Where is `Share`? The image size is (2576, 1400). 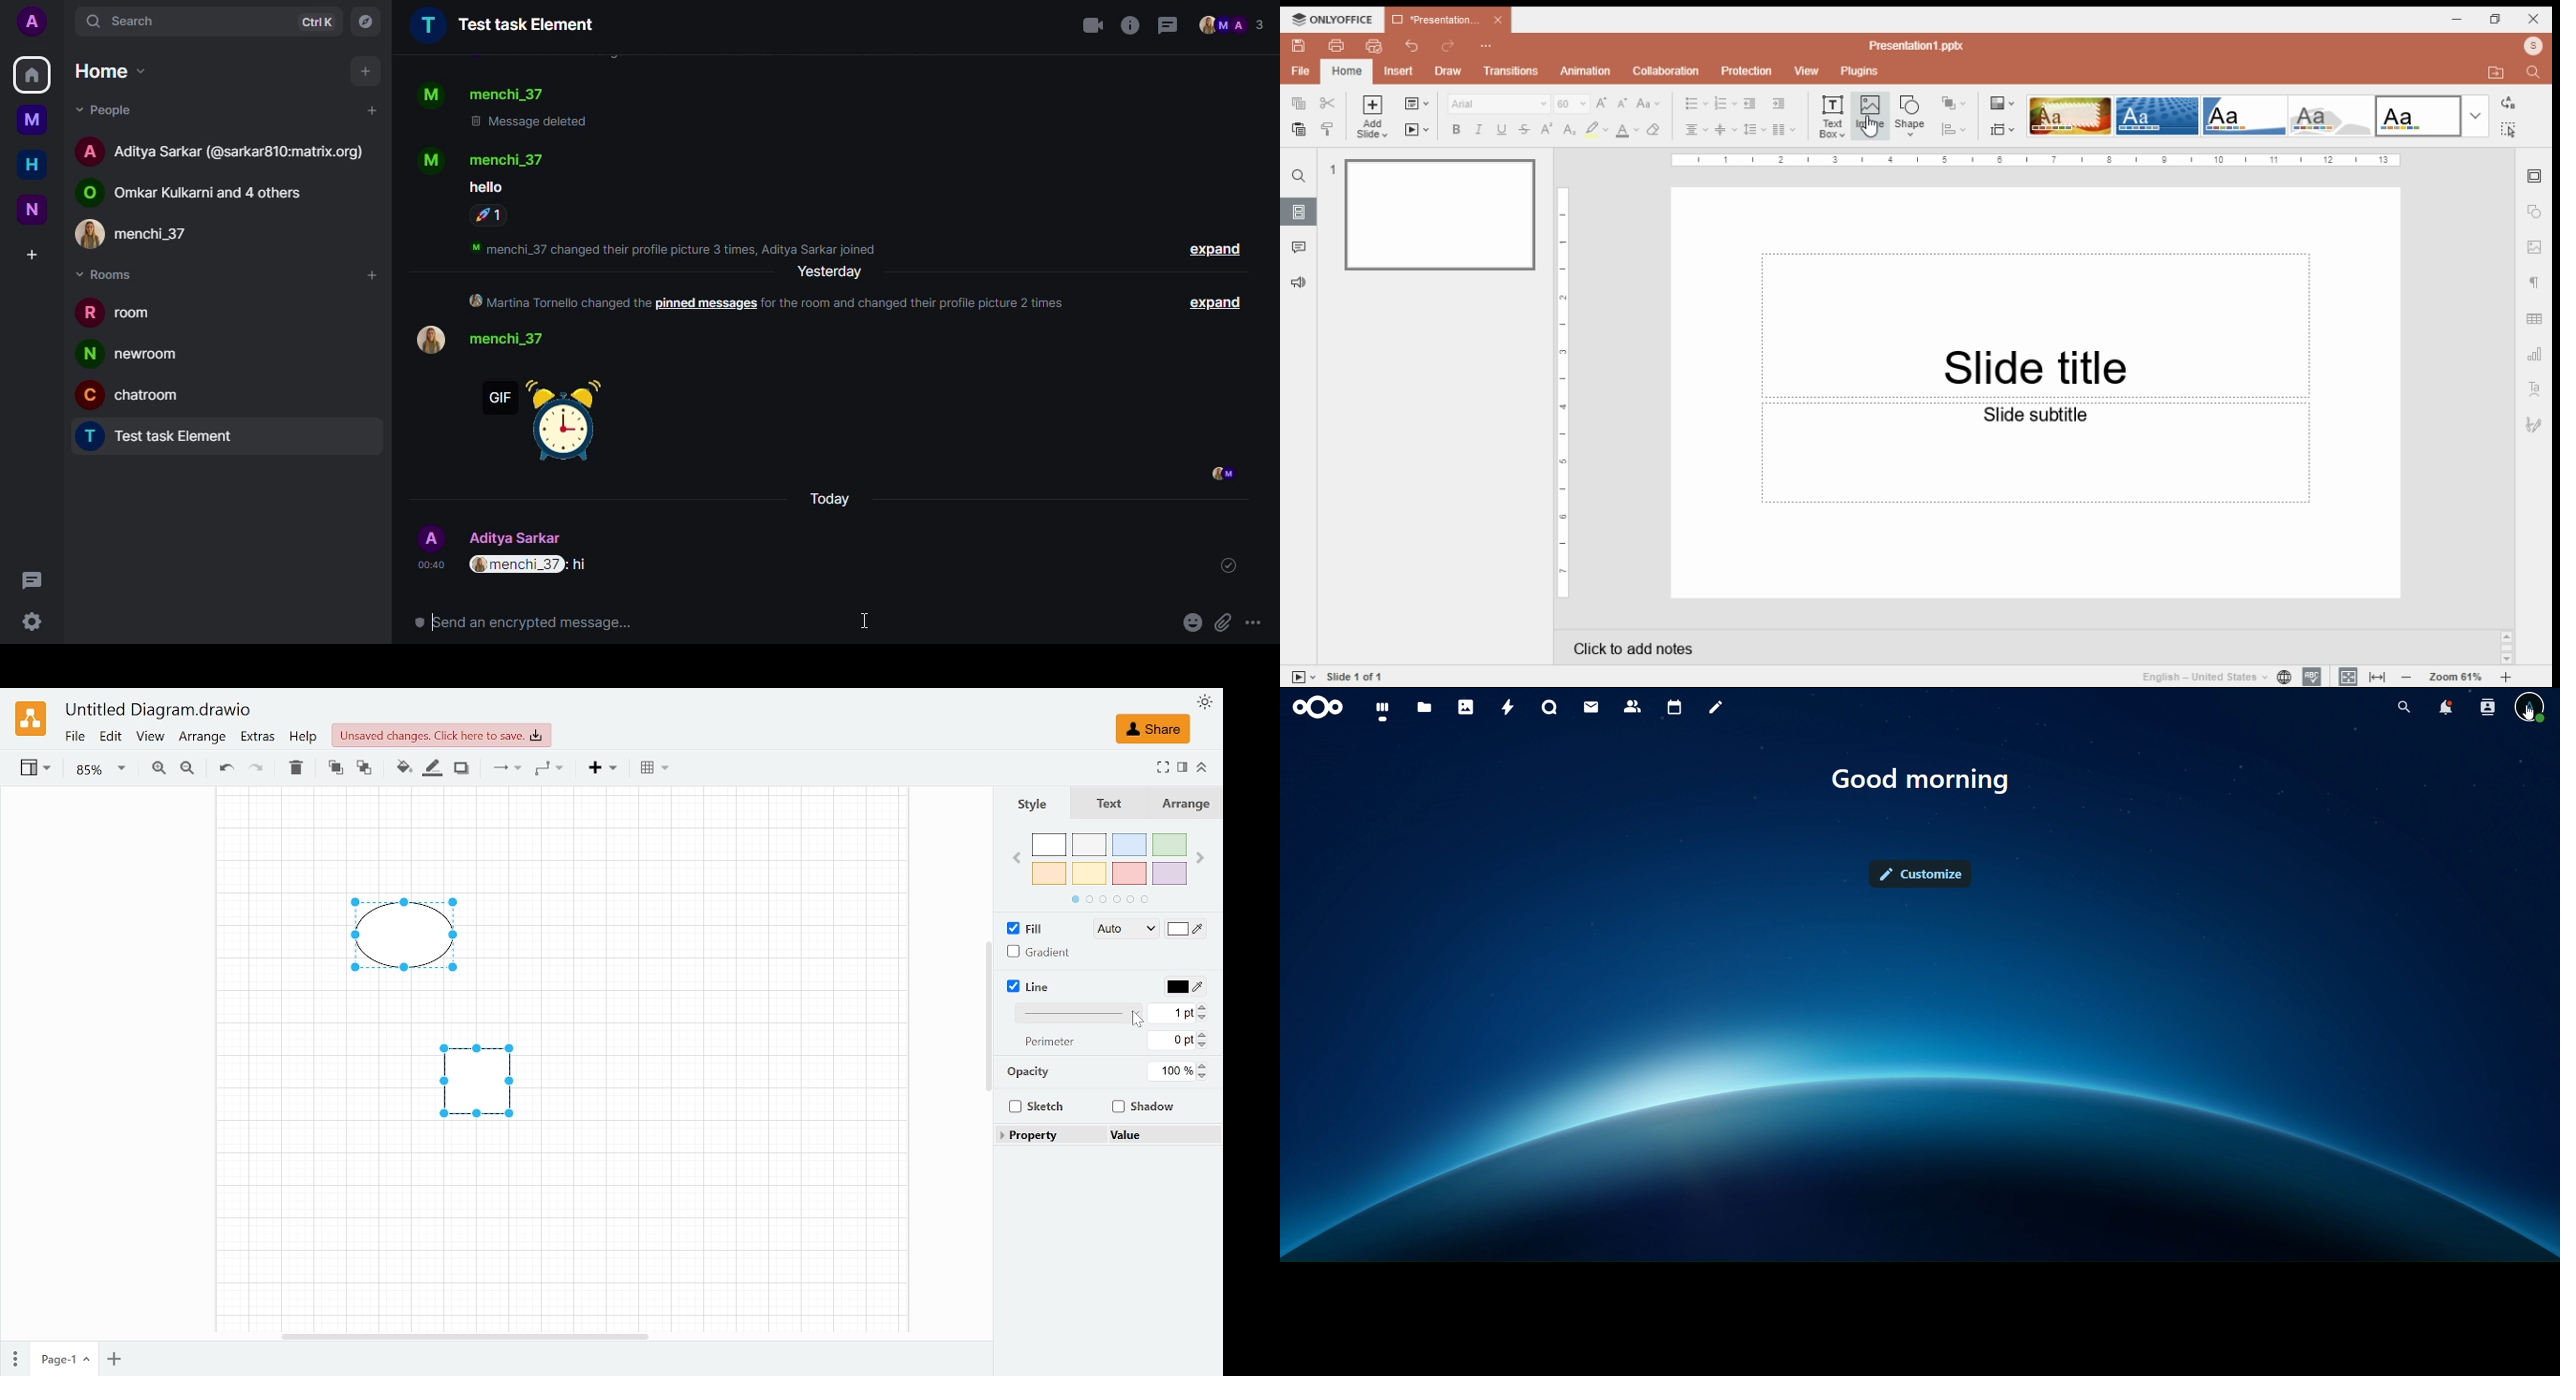
Share is located at coordinates (1152, 729).